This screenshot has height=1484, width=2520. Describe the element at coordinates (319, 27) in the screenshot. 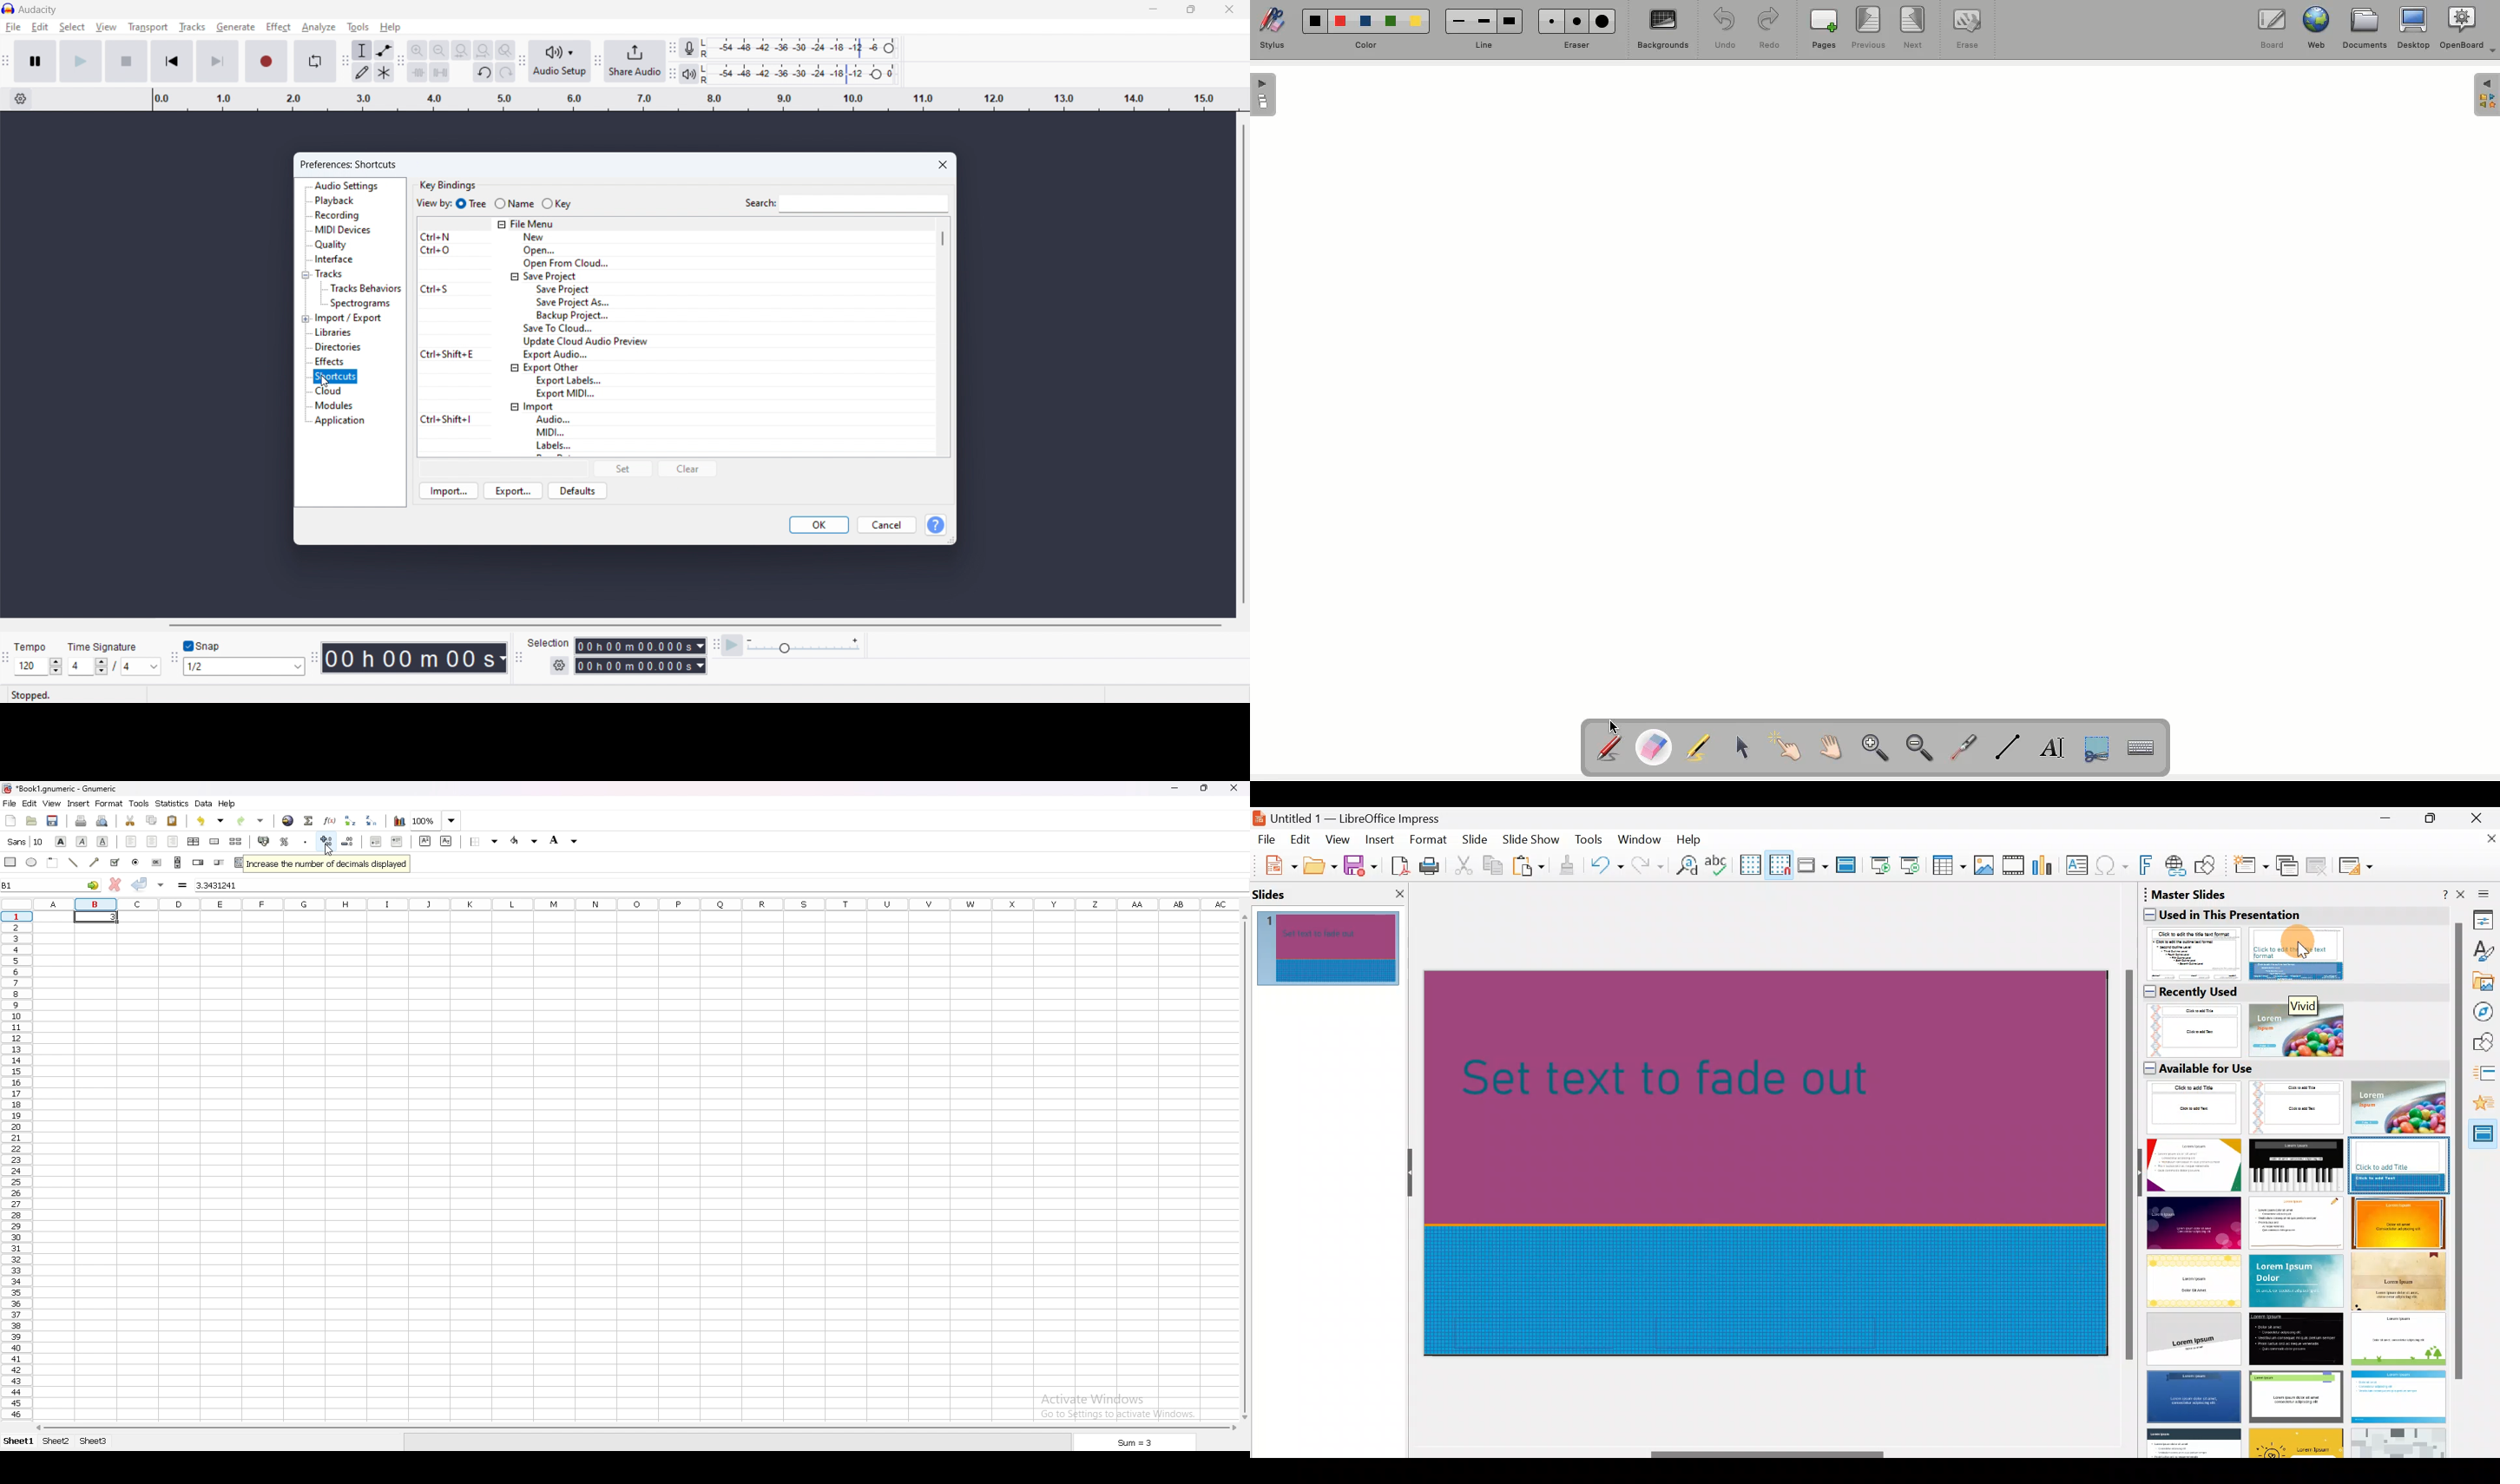

I see `analyze` at that location.